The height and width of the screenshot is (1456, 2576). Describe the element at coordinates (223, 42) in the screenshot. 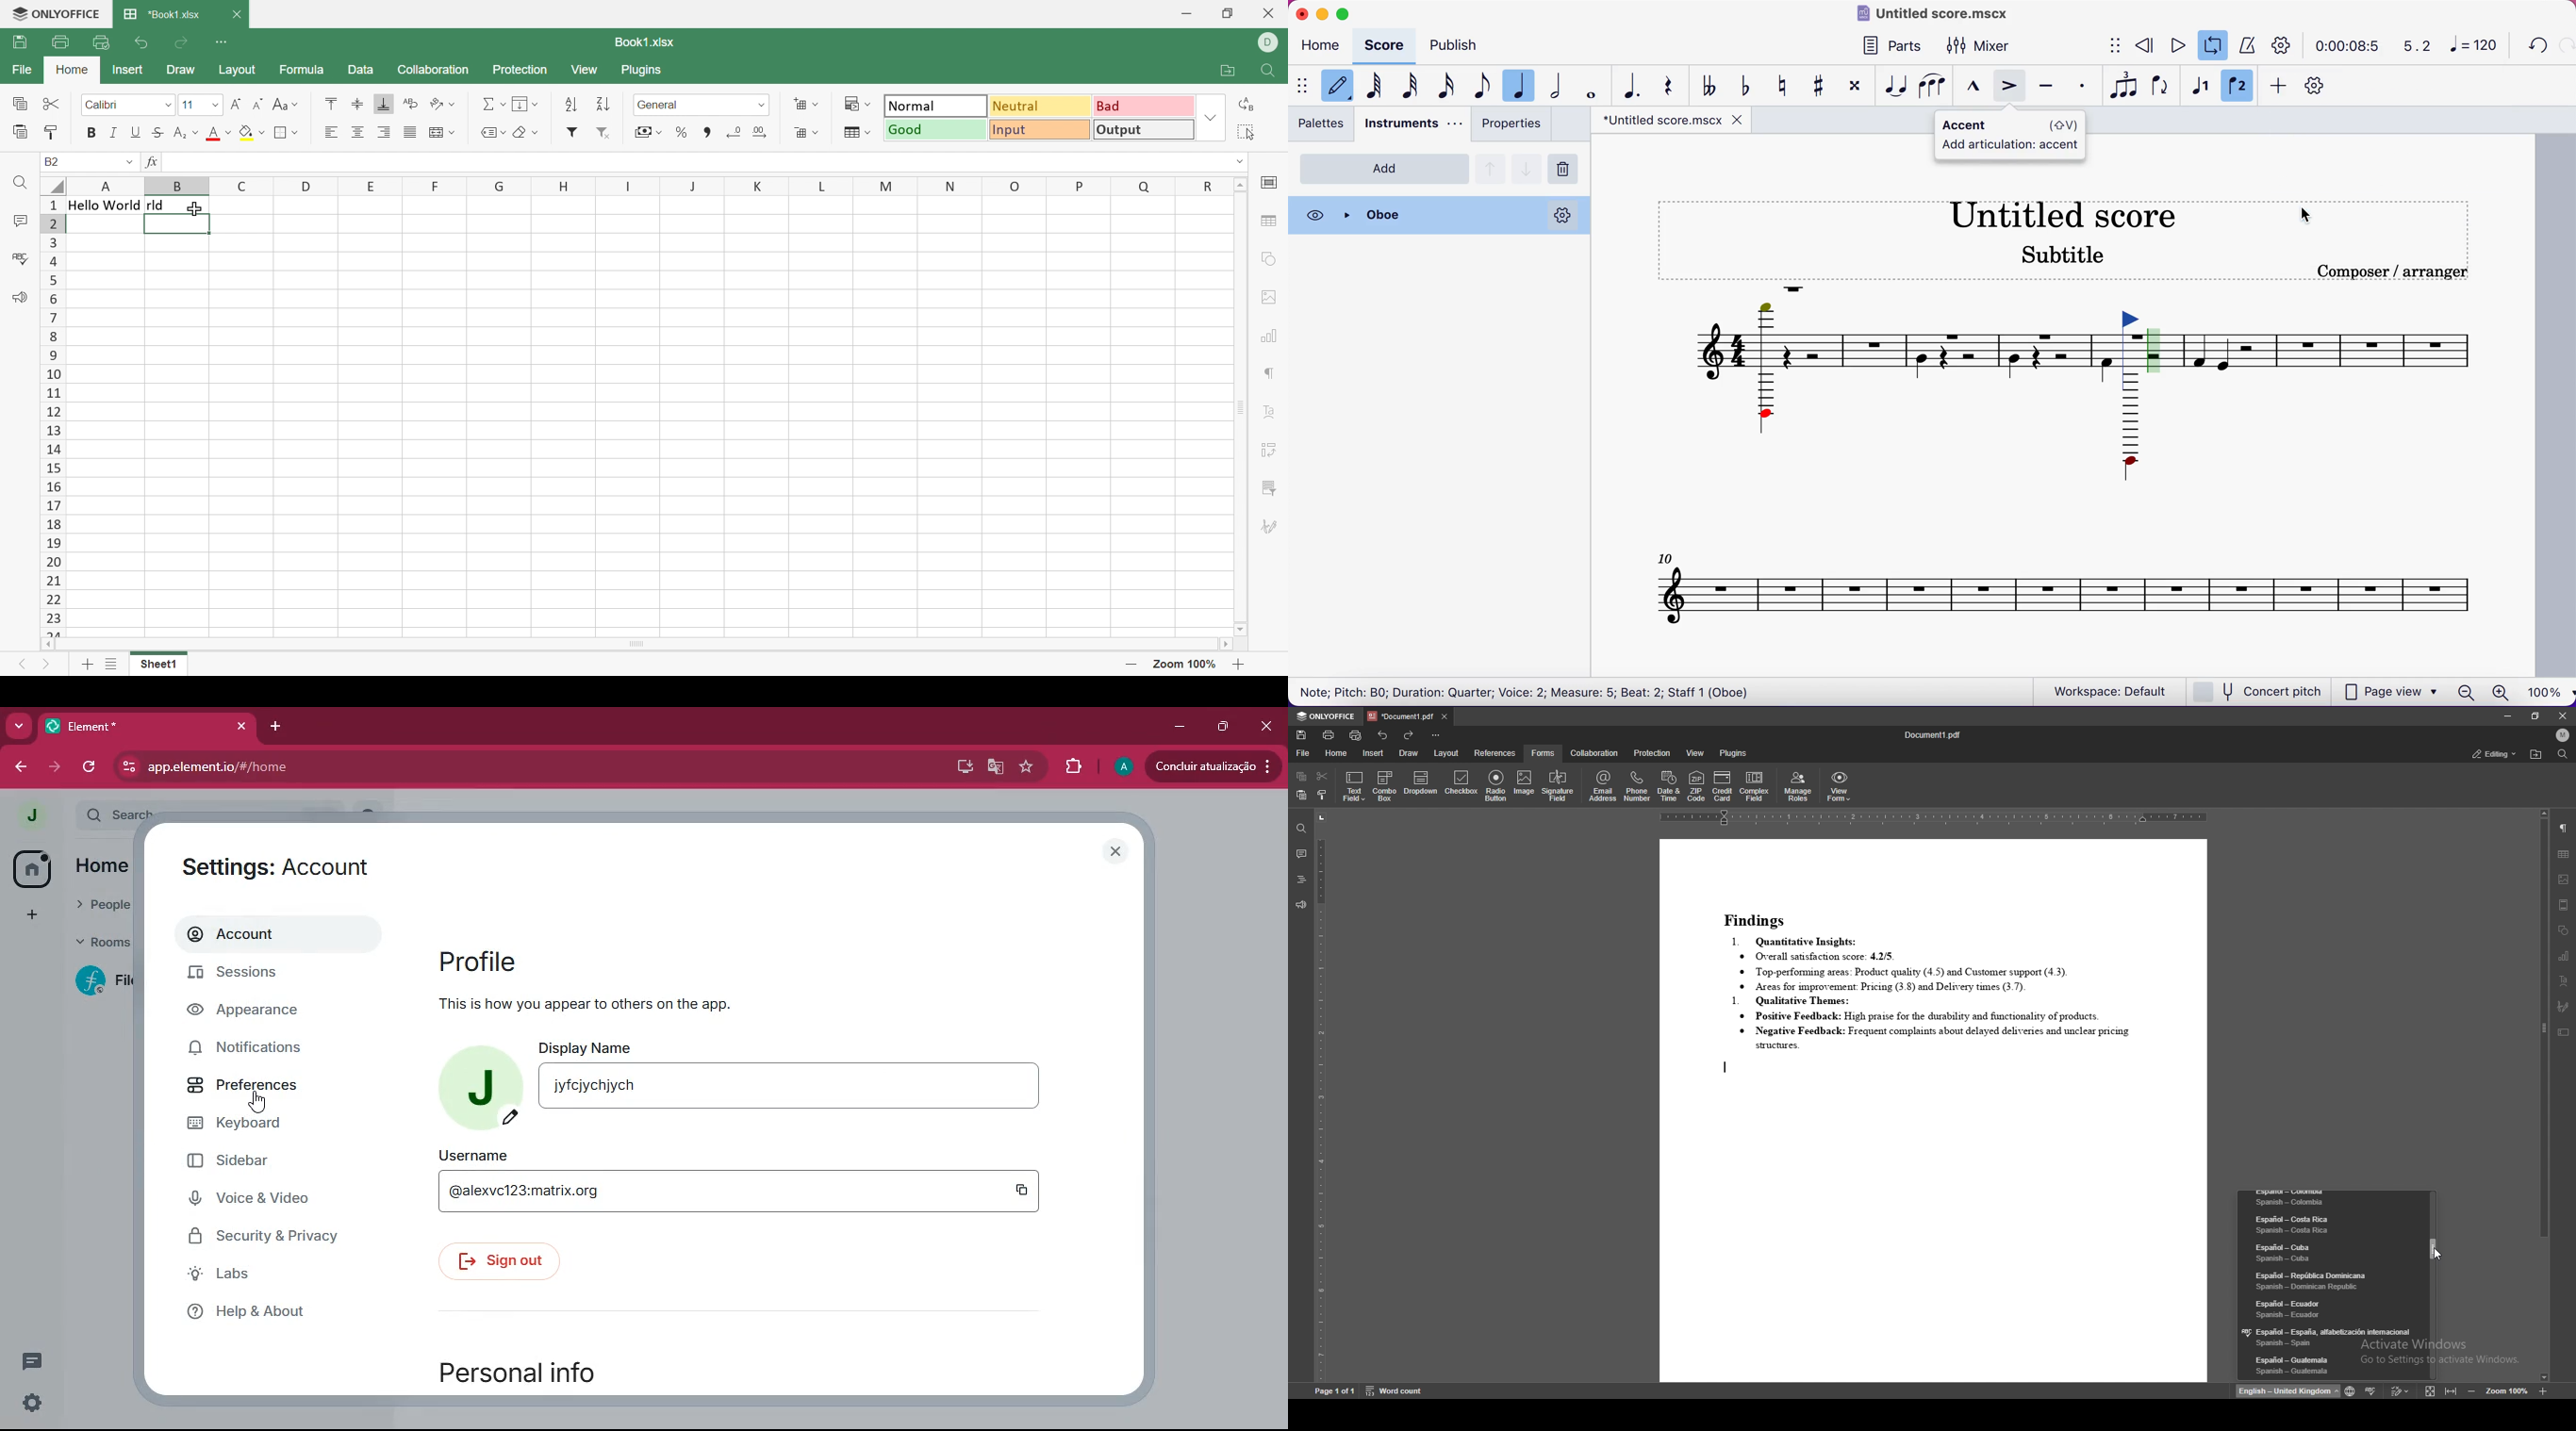

I see `Customize Quick Access Toolbar` at that location.